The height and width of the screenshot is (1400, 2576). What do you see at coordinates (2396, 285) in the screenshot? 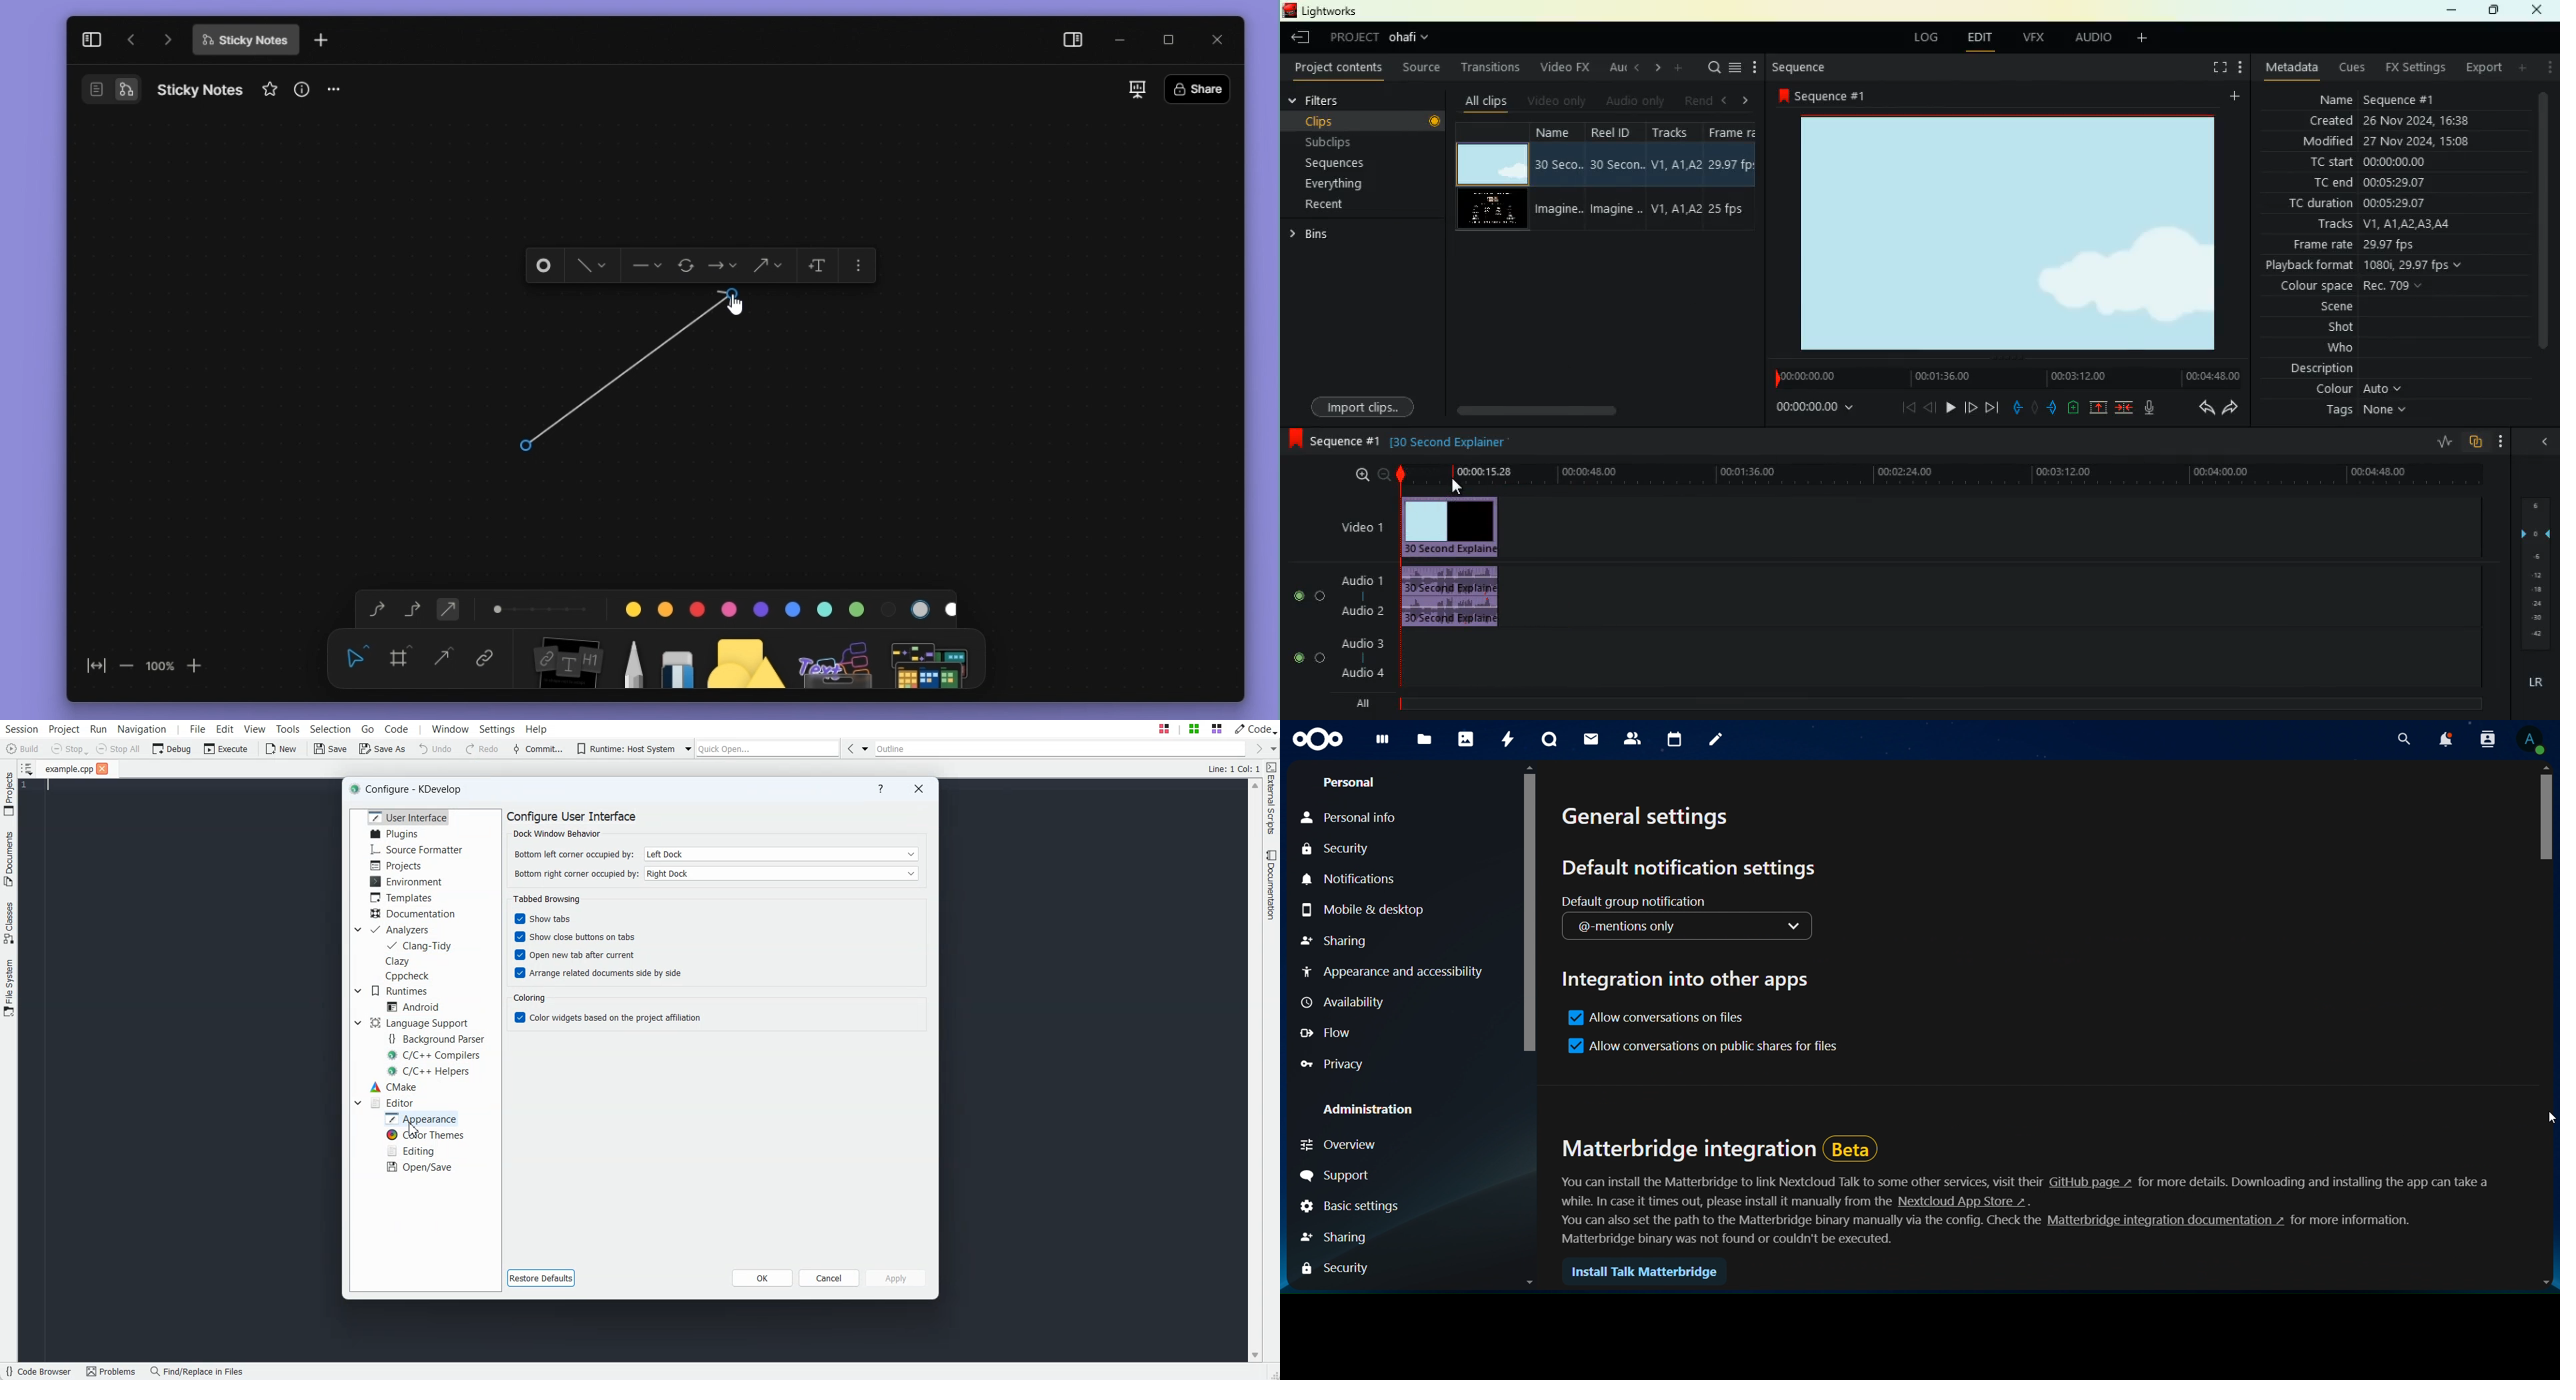
I see ` Rec. 709 ` at bounding box center [2396, 285].